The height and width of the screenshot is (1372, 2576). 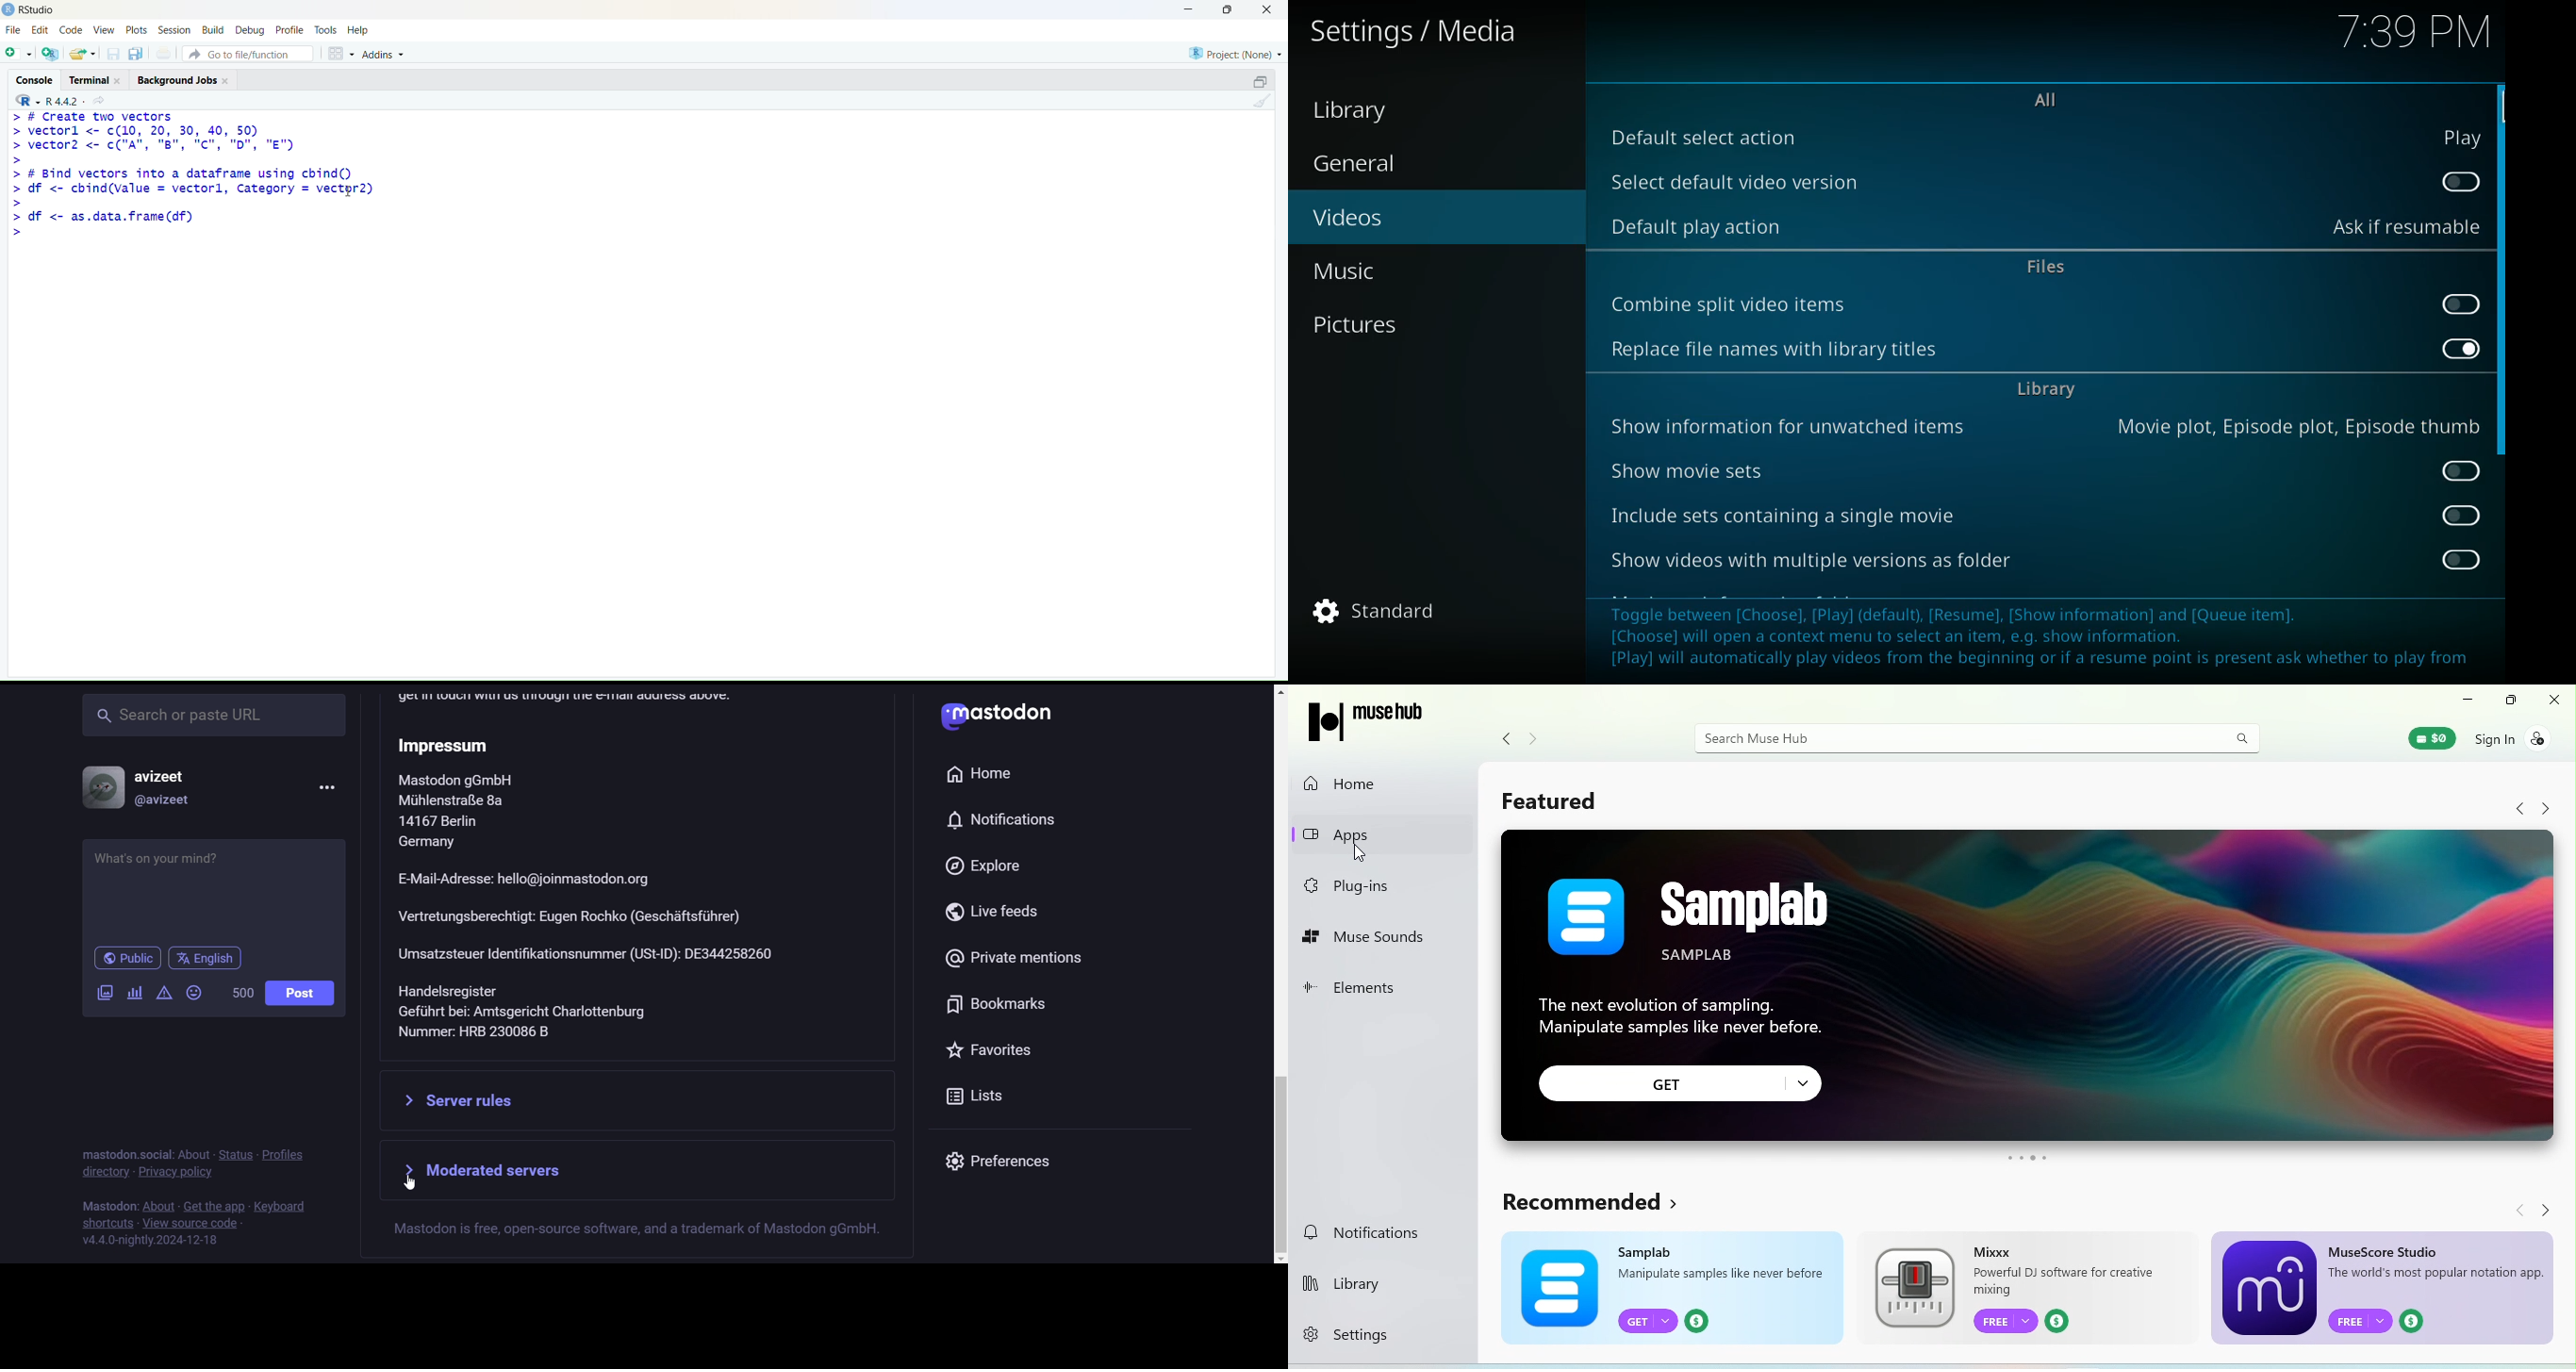 I want to click on cursor, so click(x=349, y=191).